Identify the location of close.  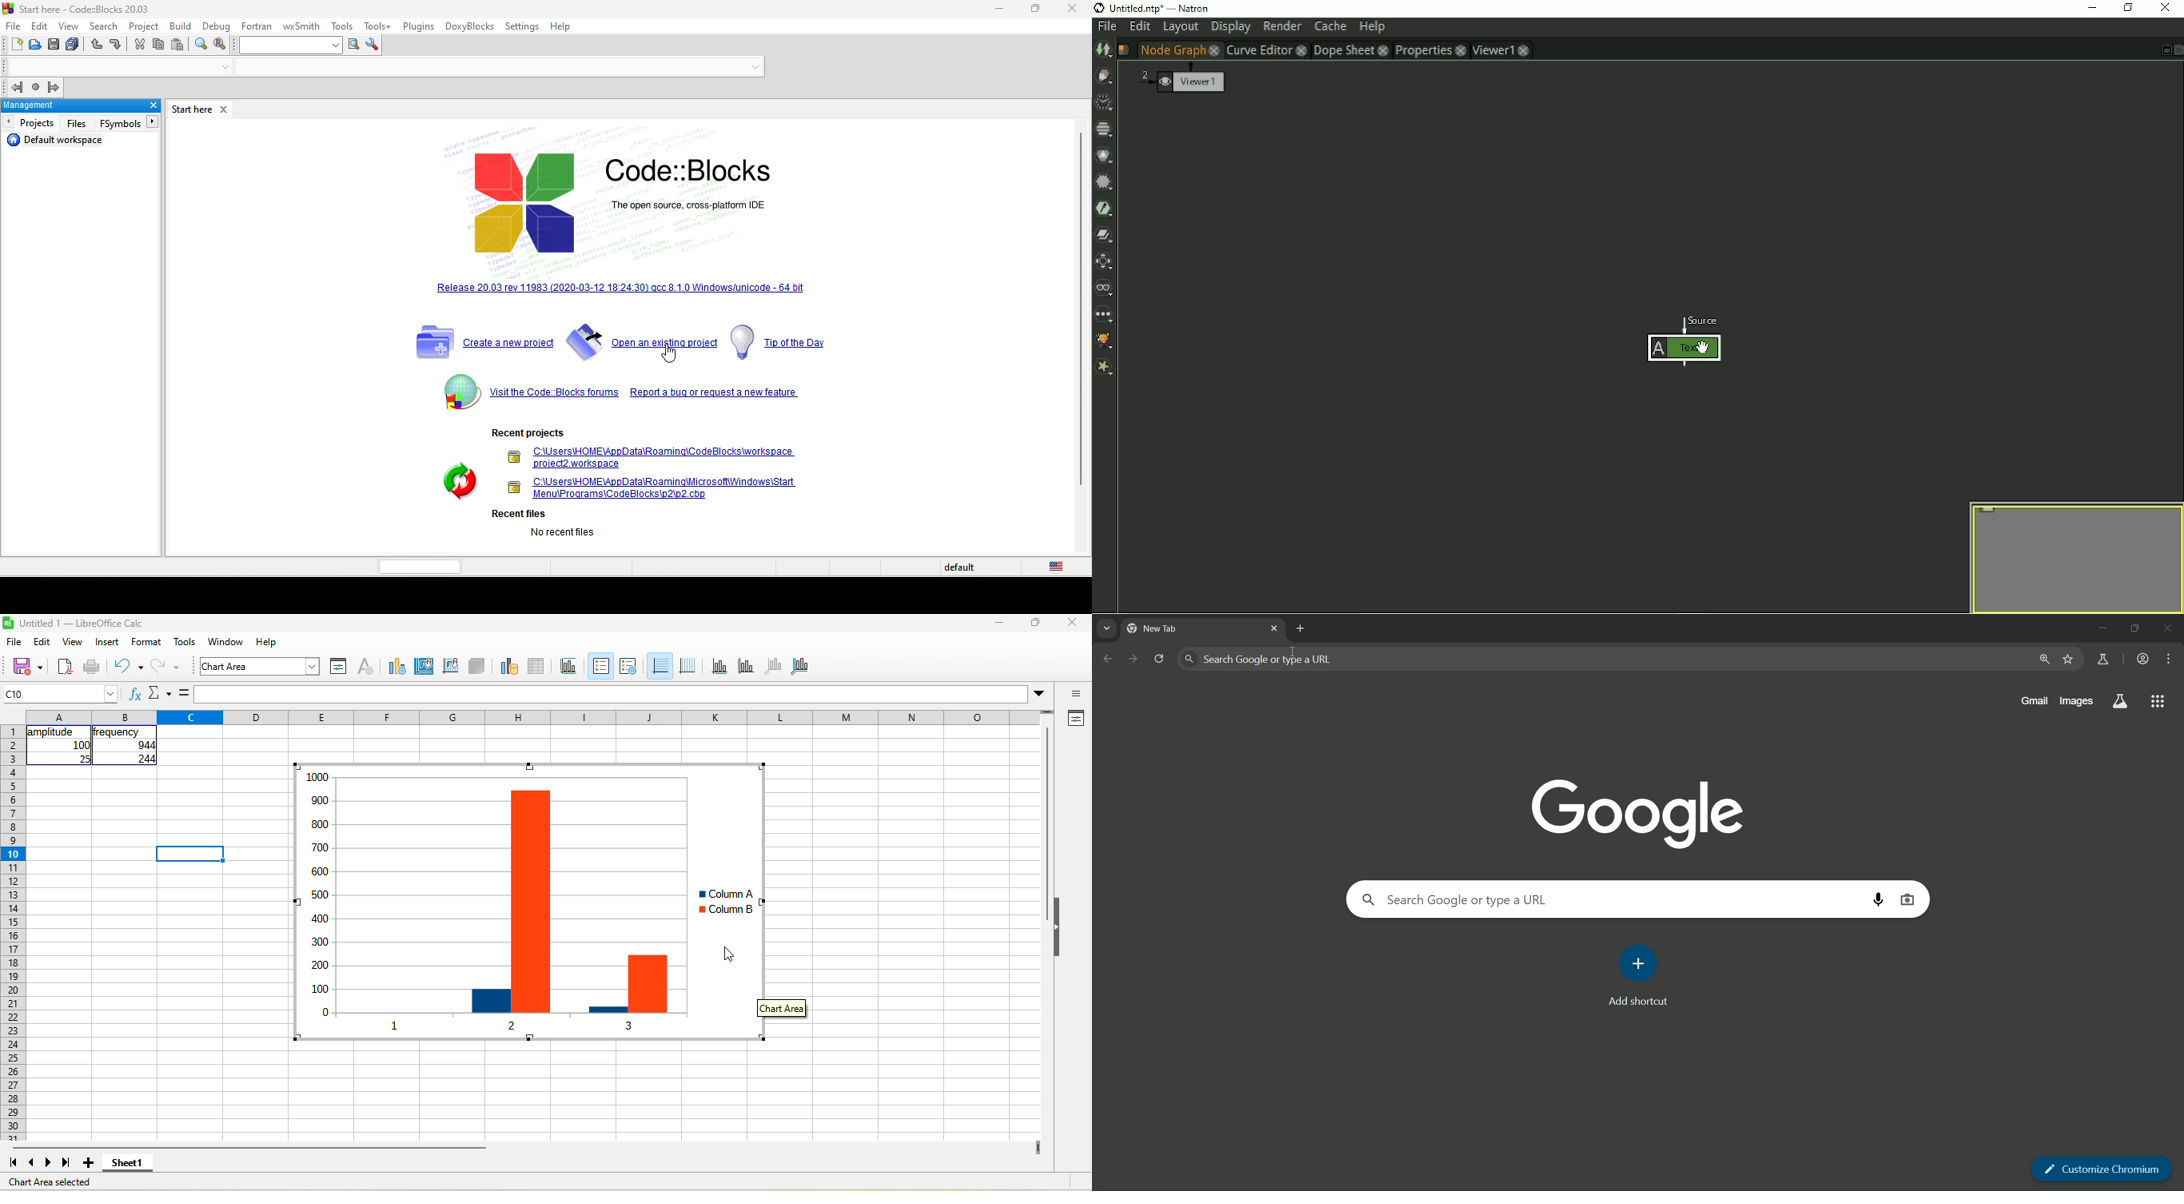
(223, 110).